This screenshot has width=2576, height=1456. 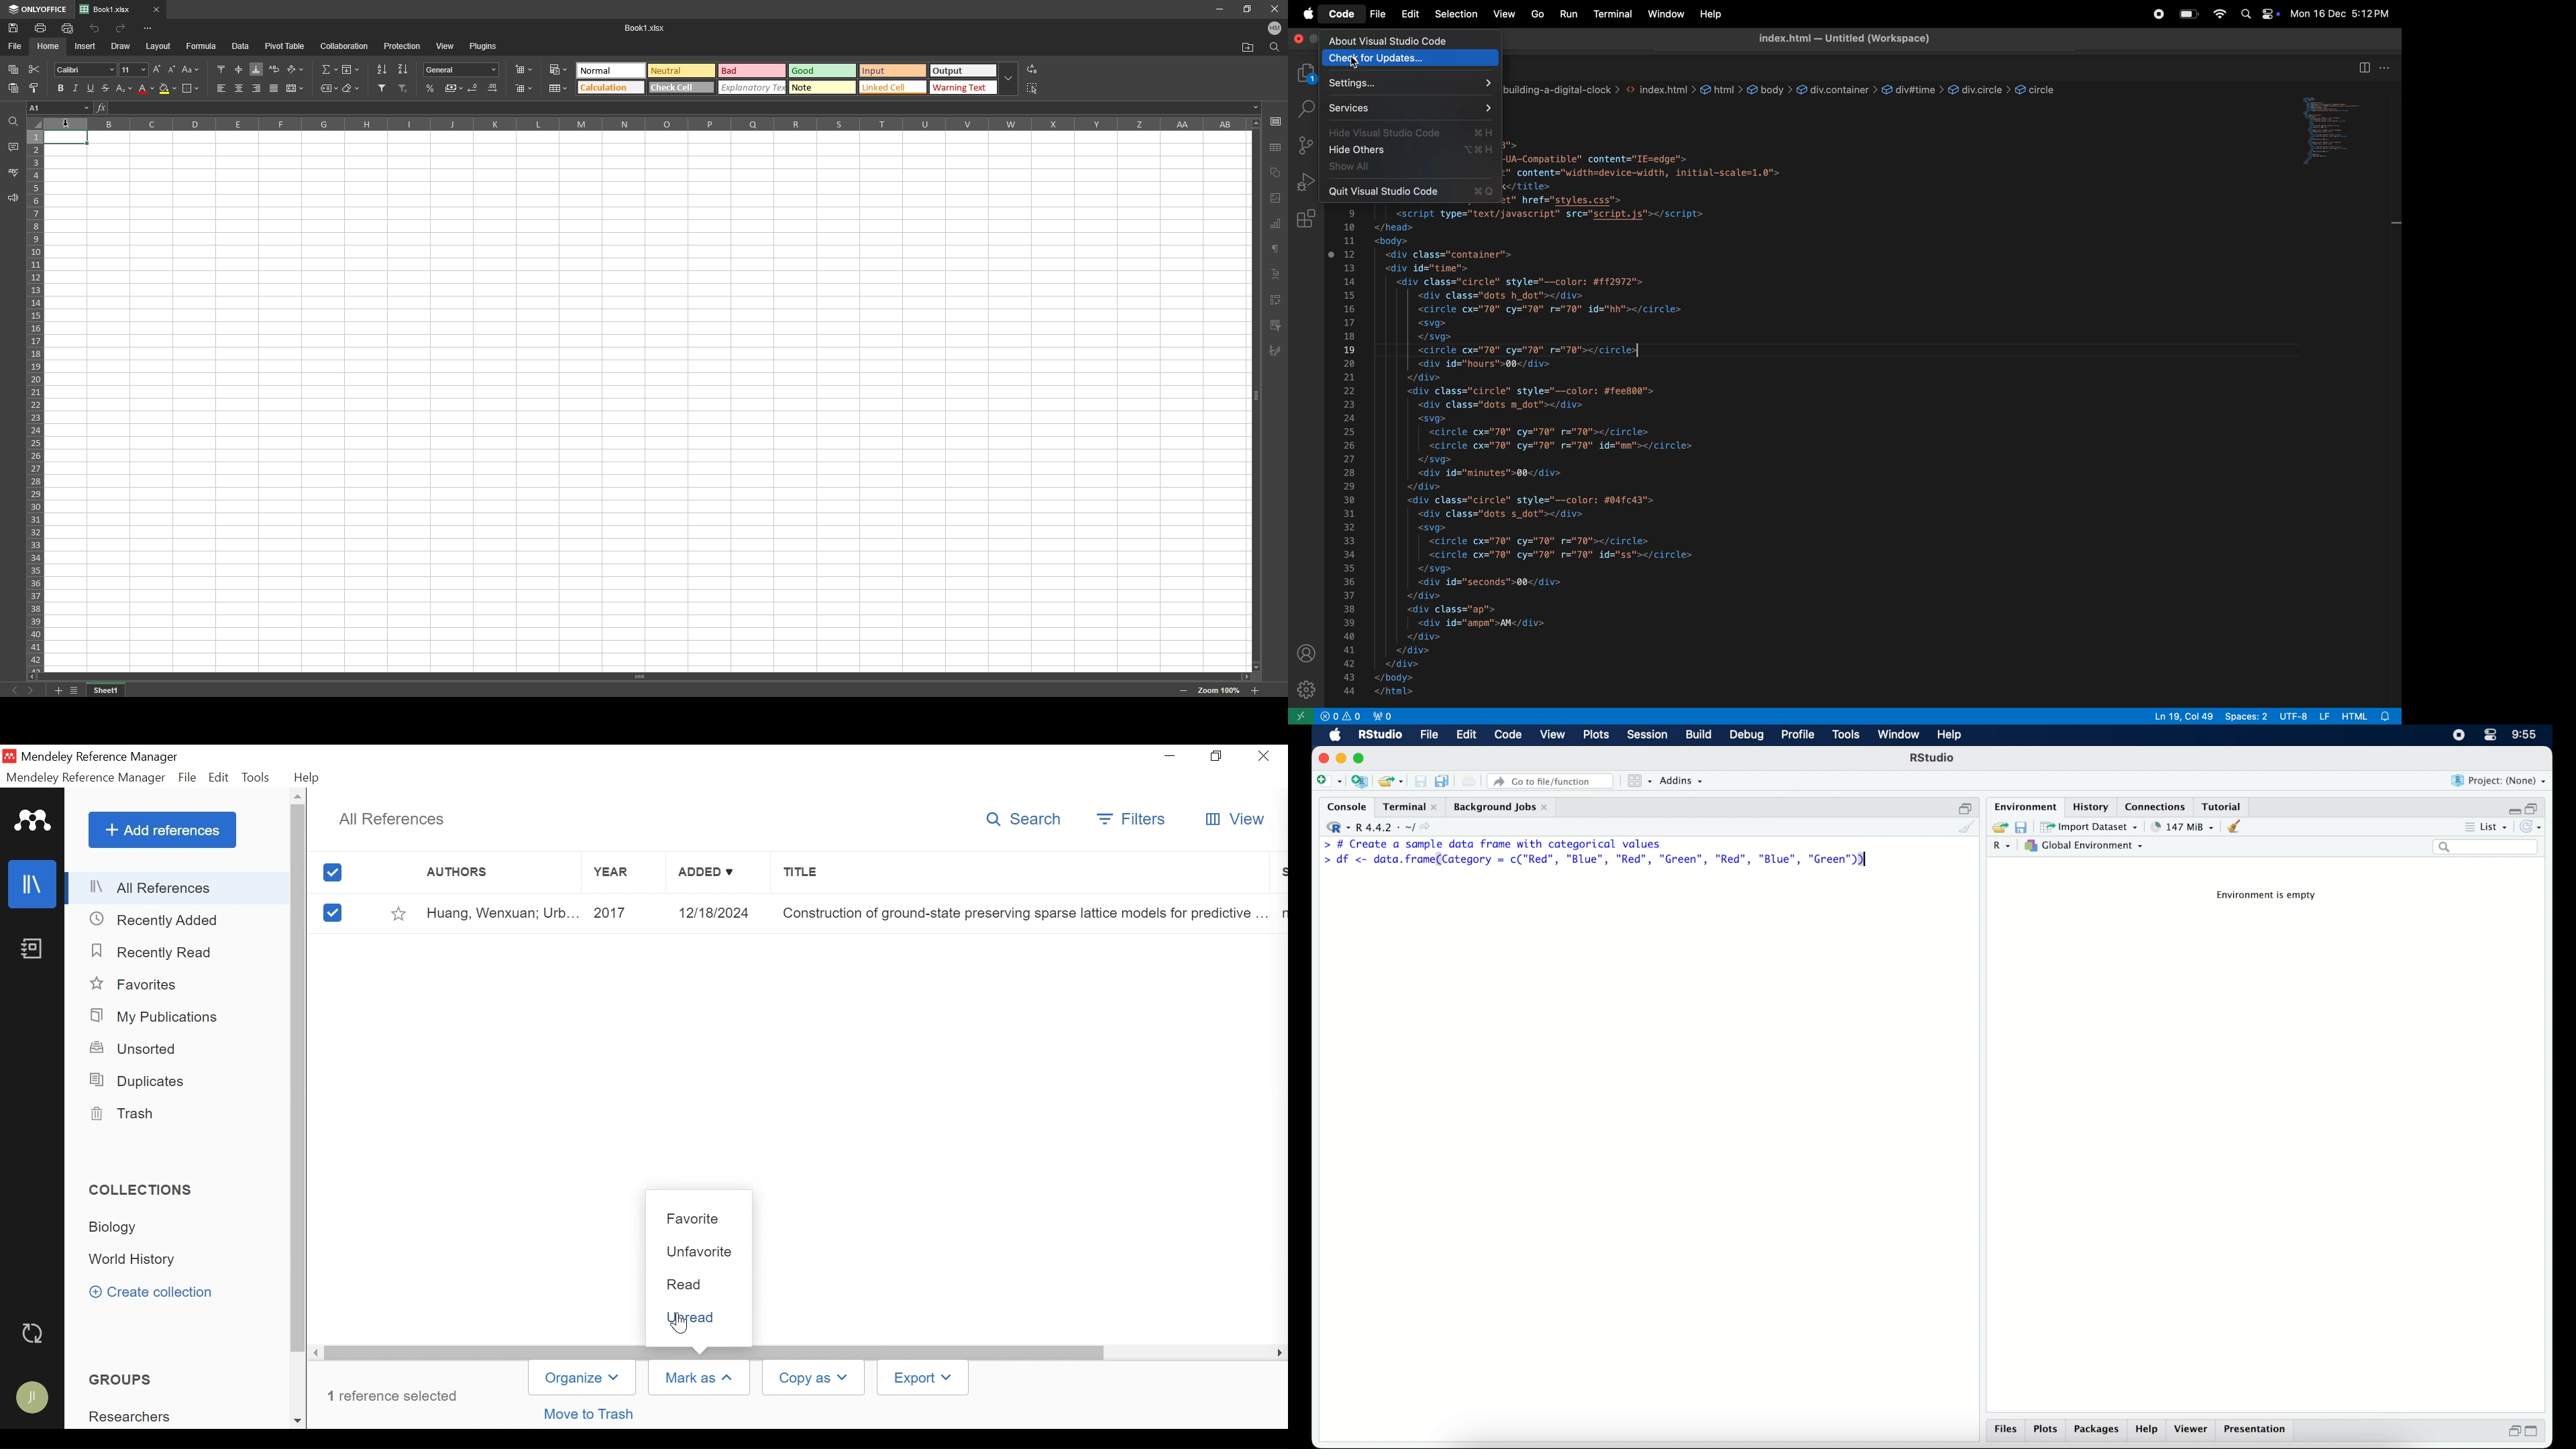 I want to click on command prompt, so click(x=1322, y=844).